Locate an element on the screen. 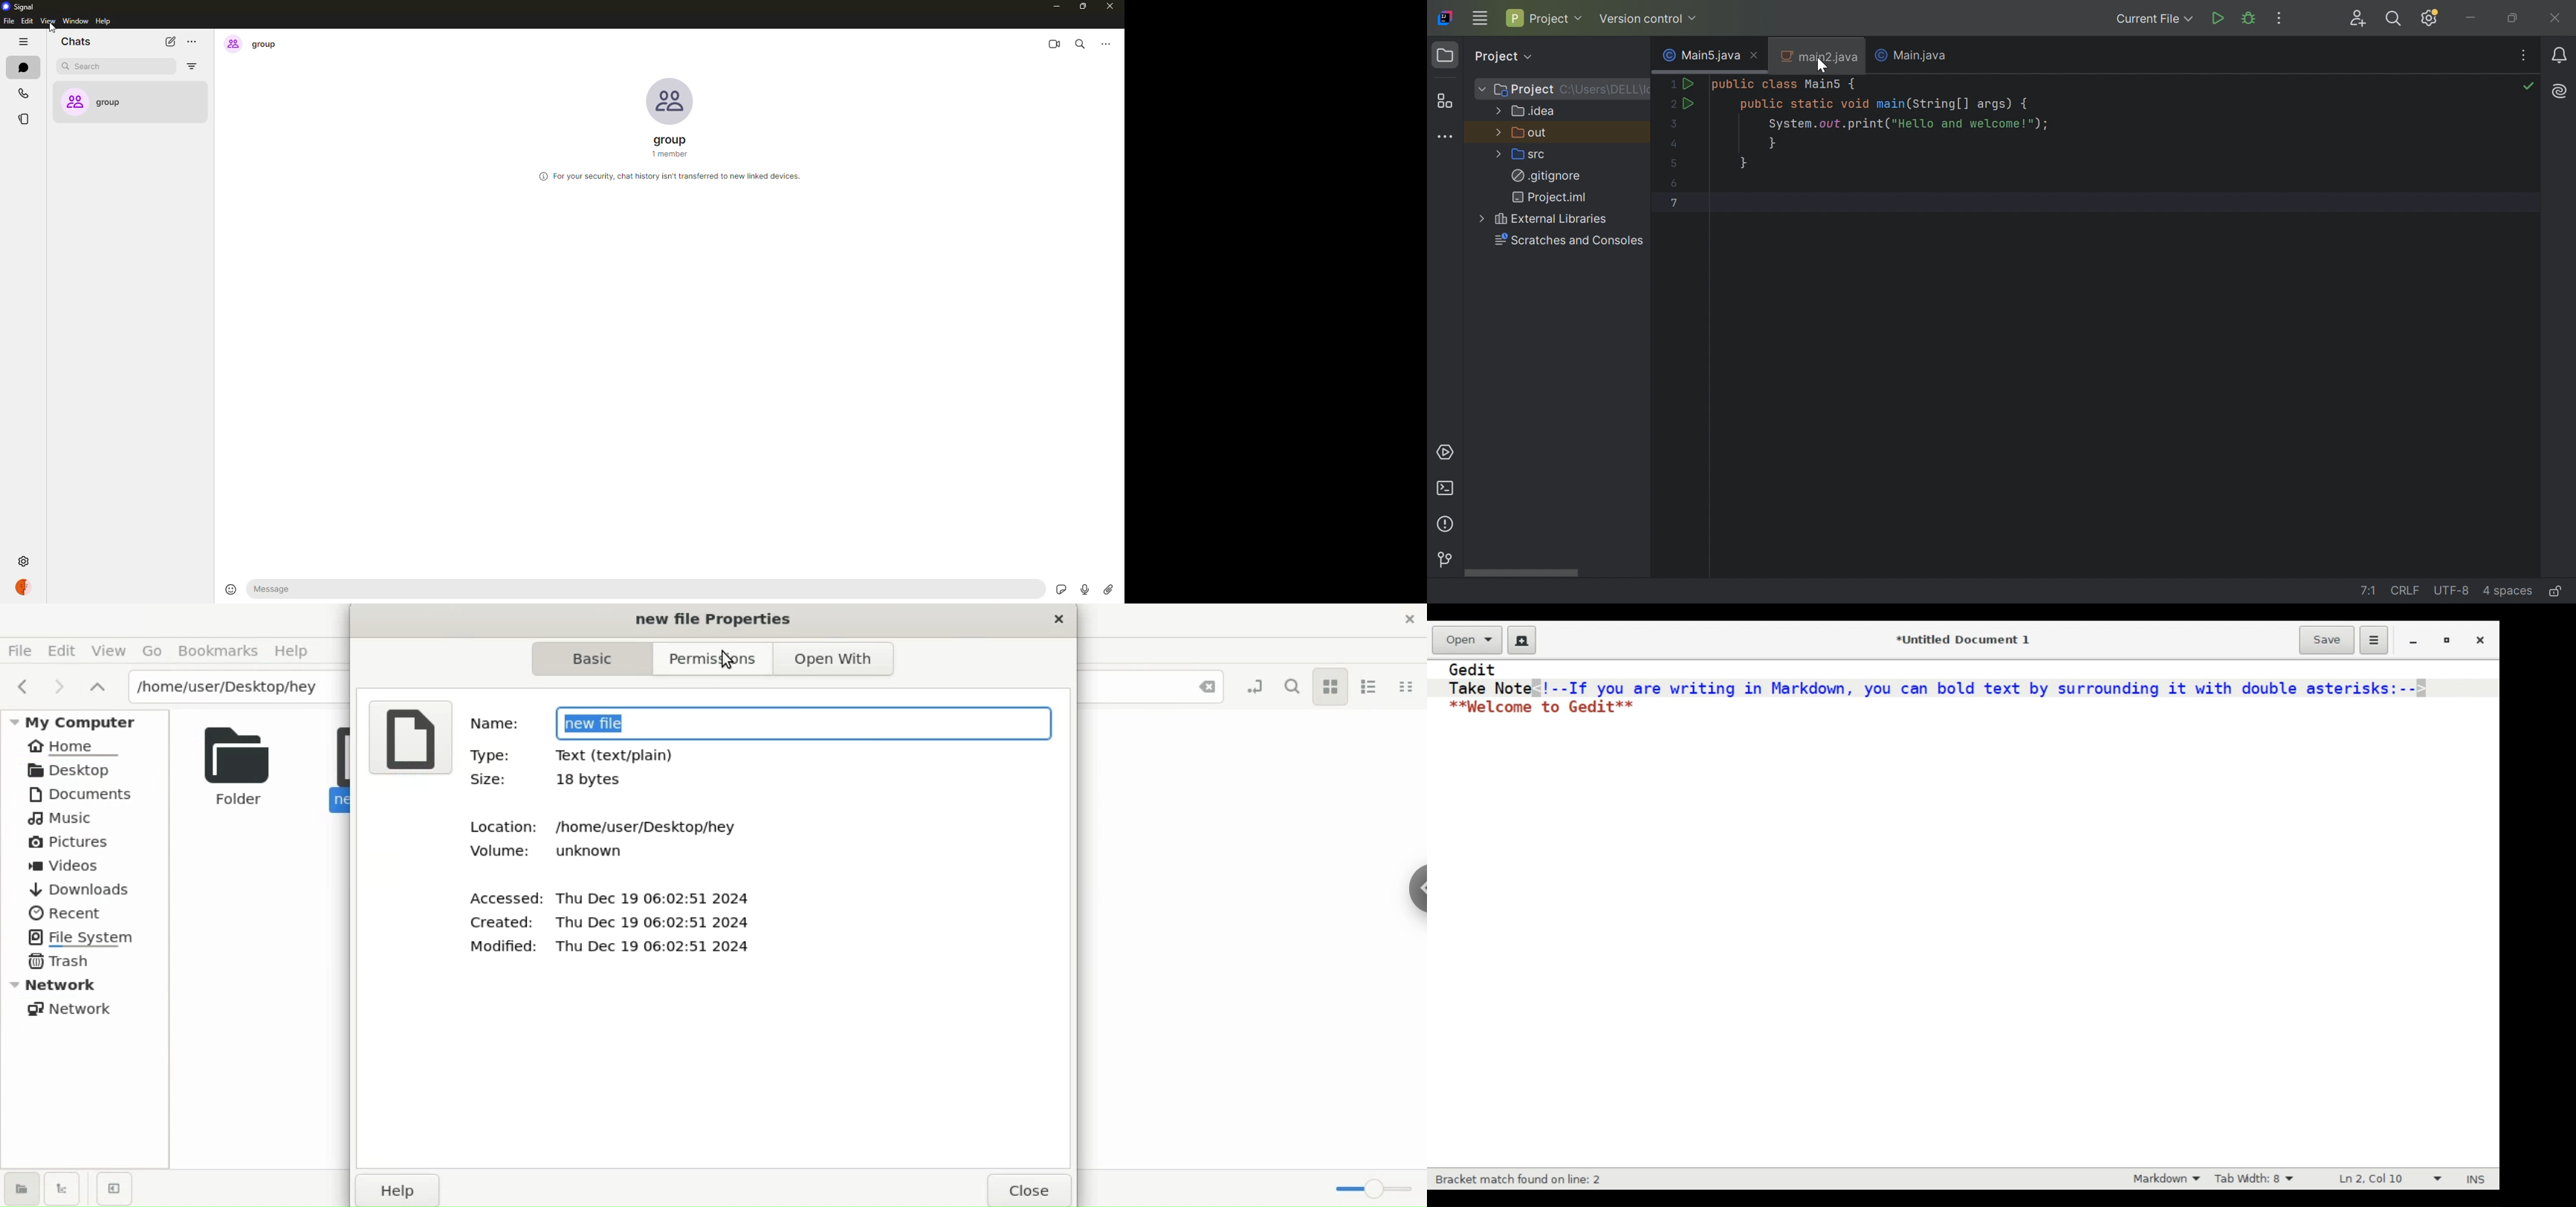 The height and width of the screenshot is (1232, 2576). Documents is located at coordinates (88, 794).